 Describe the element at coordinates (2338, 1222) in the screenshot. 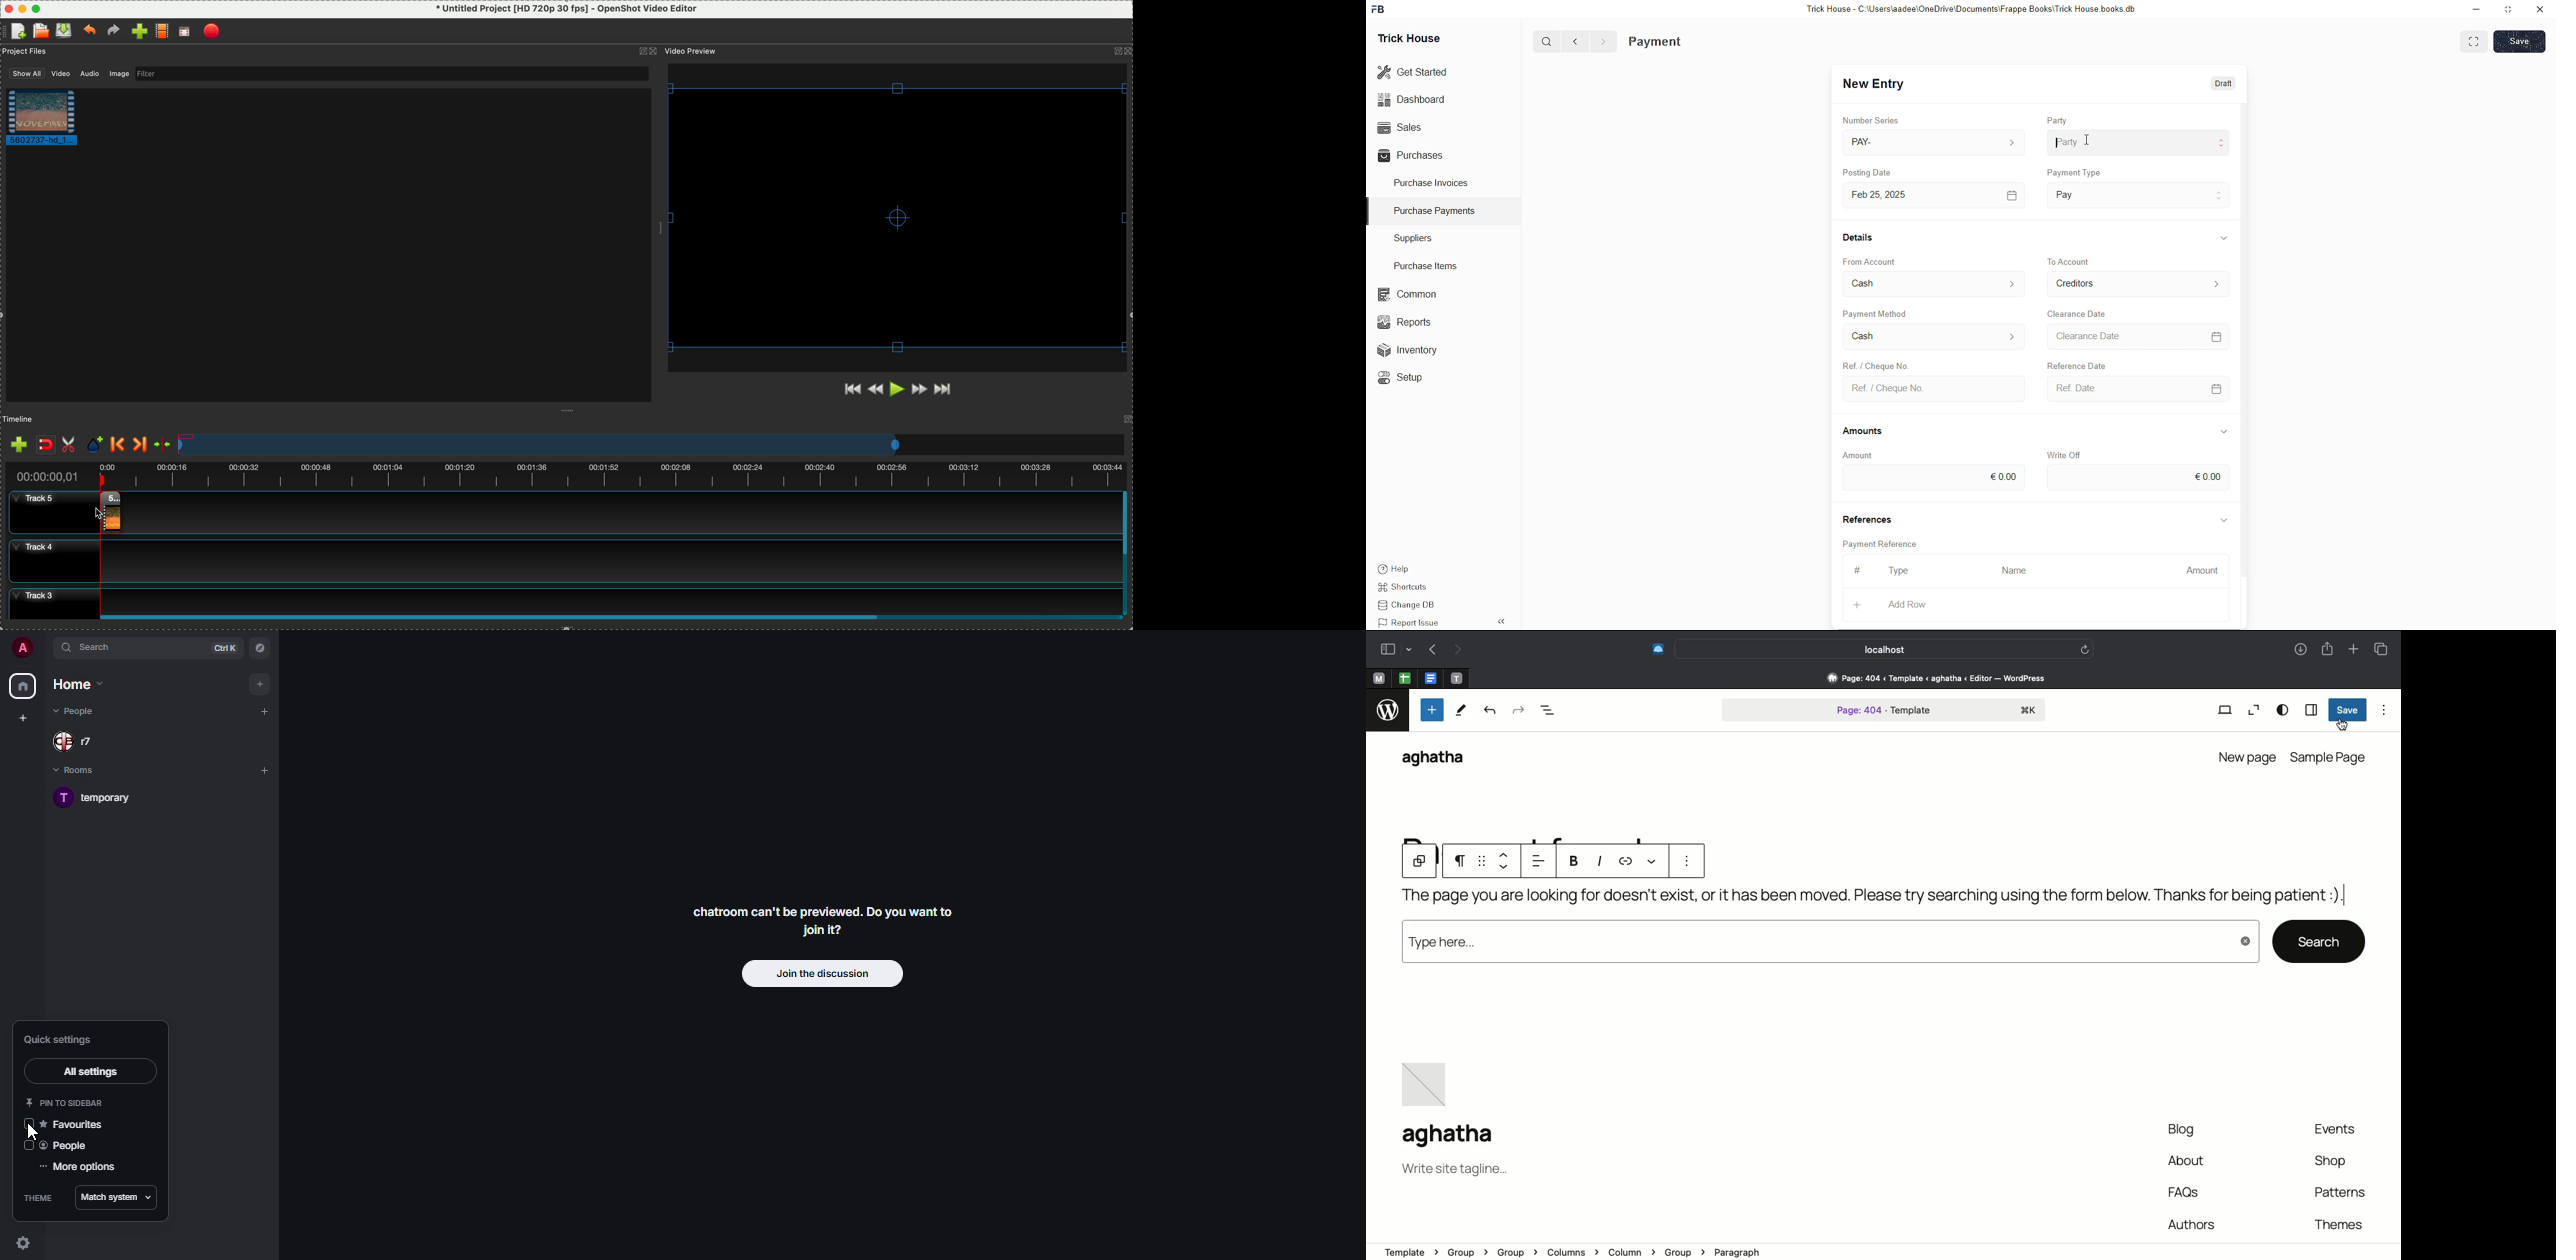

I see `theme` at that location.